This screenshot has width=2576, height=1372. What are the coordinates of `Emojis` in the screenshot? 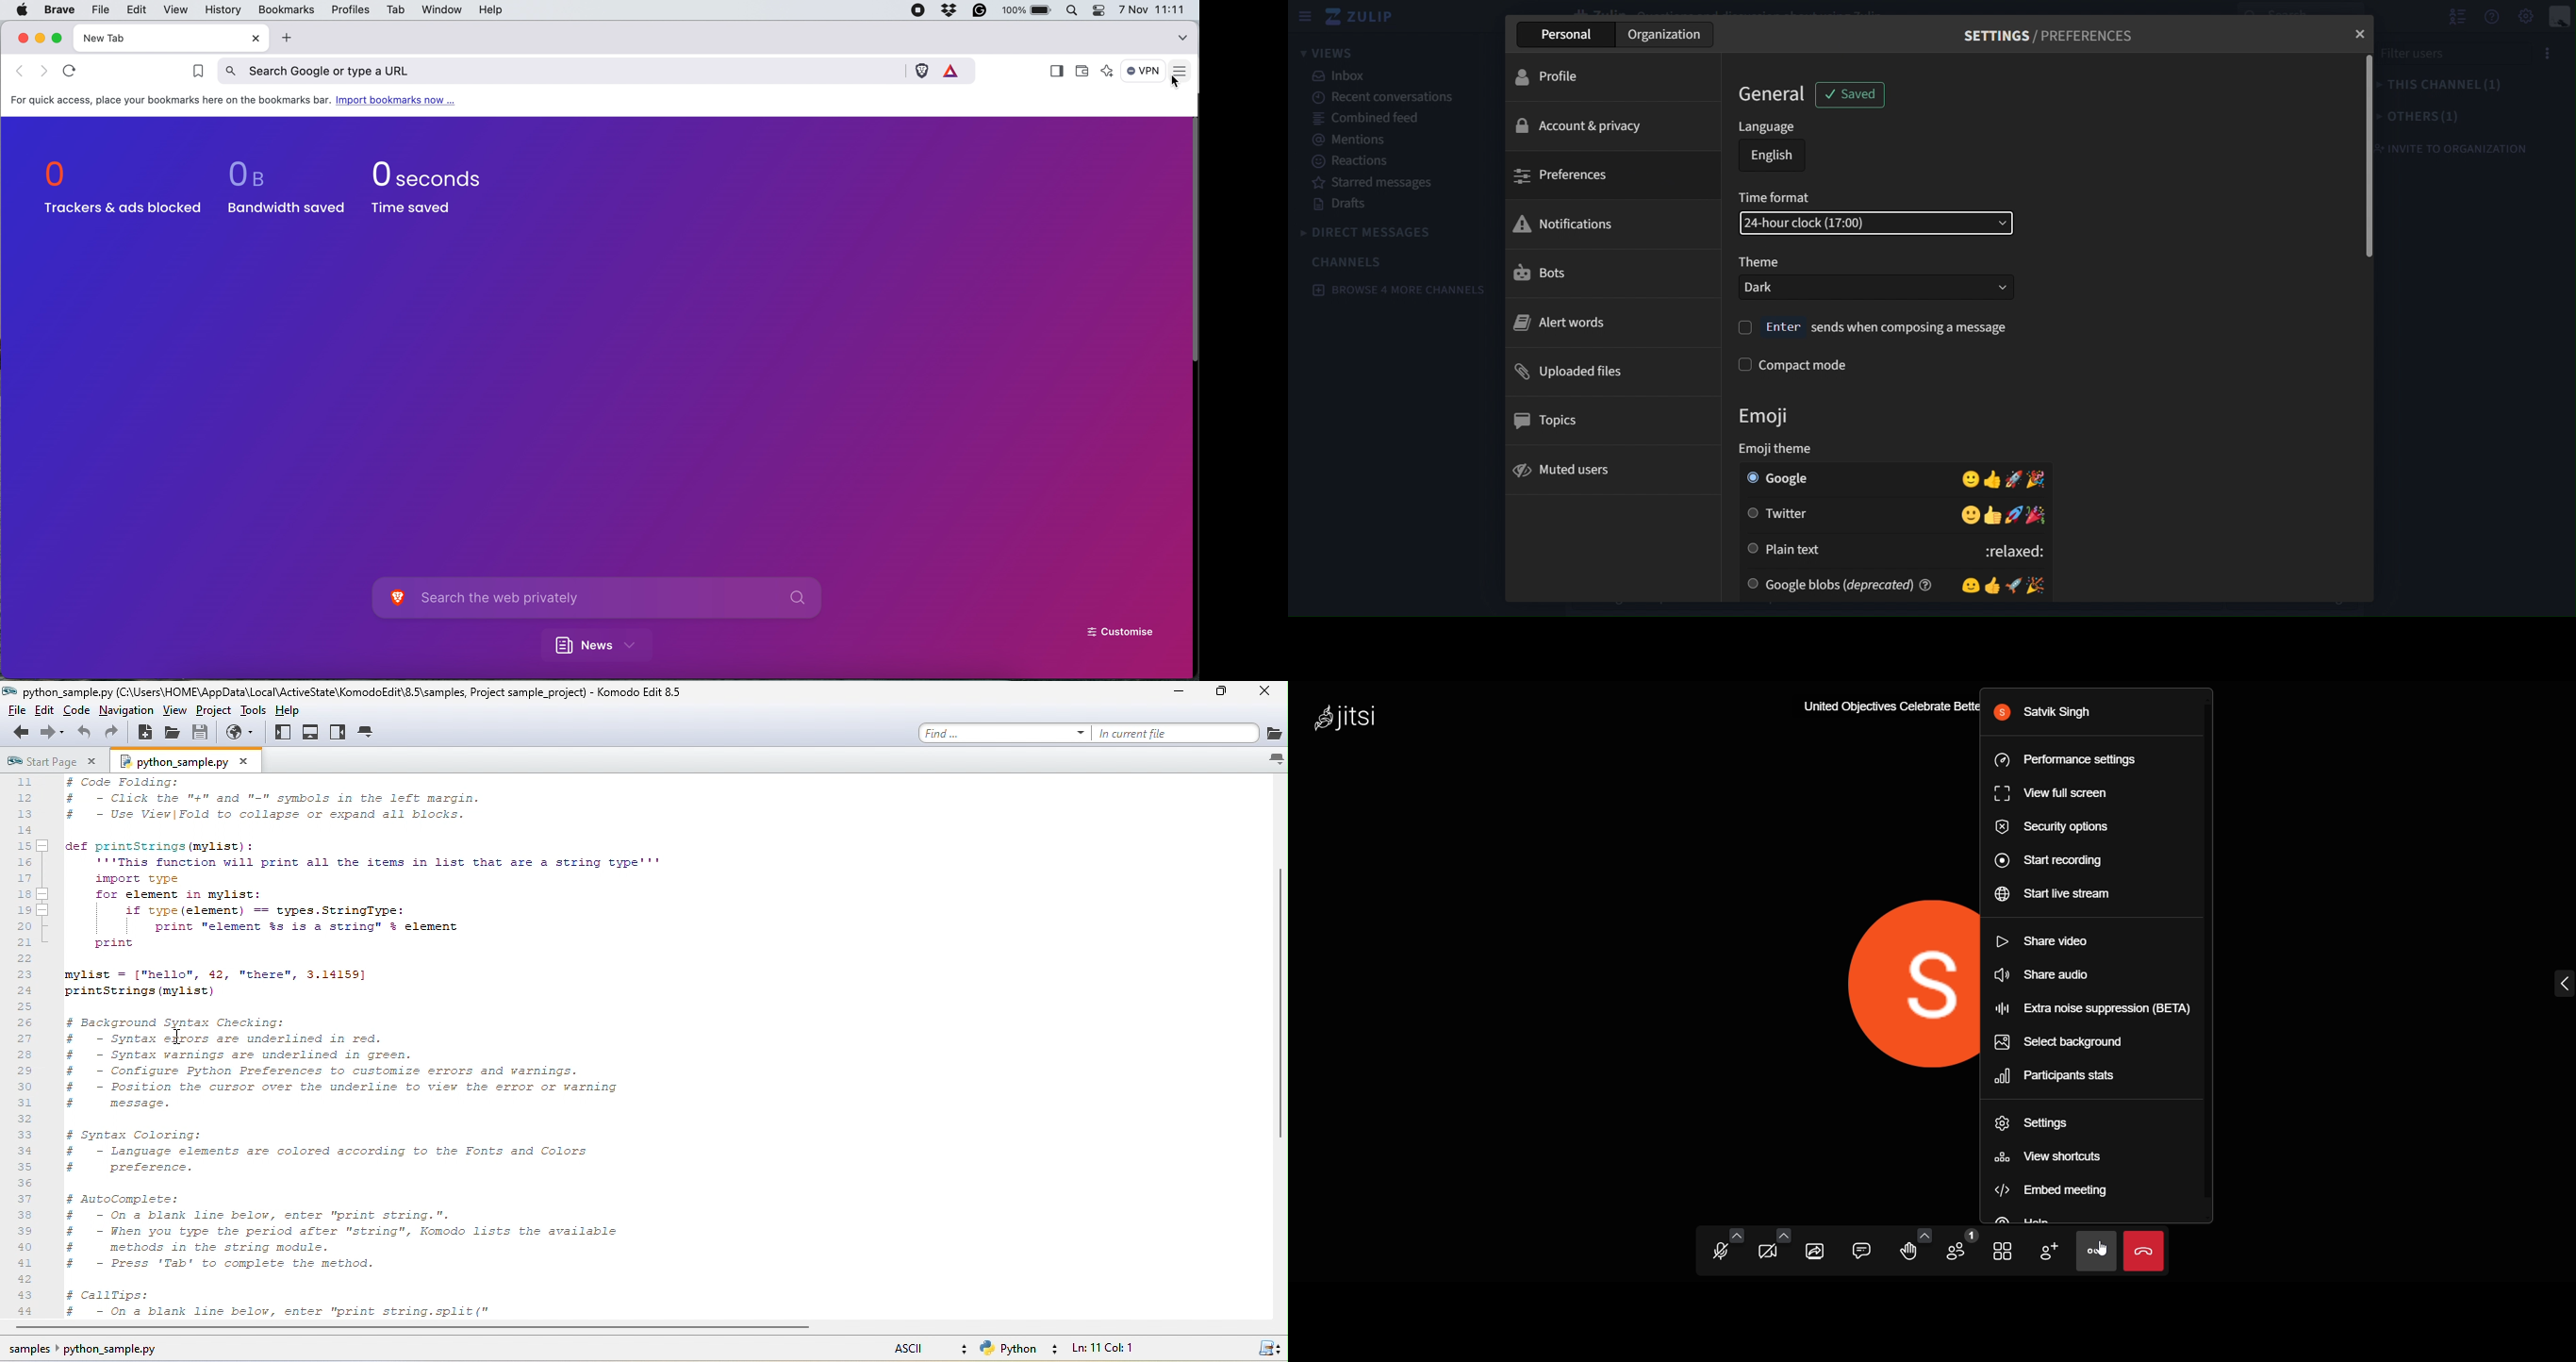 It's located at (1977, 515).